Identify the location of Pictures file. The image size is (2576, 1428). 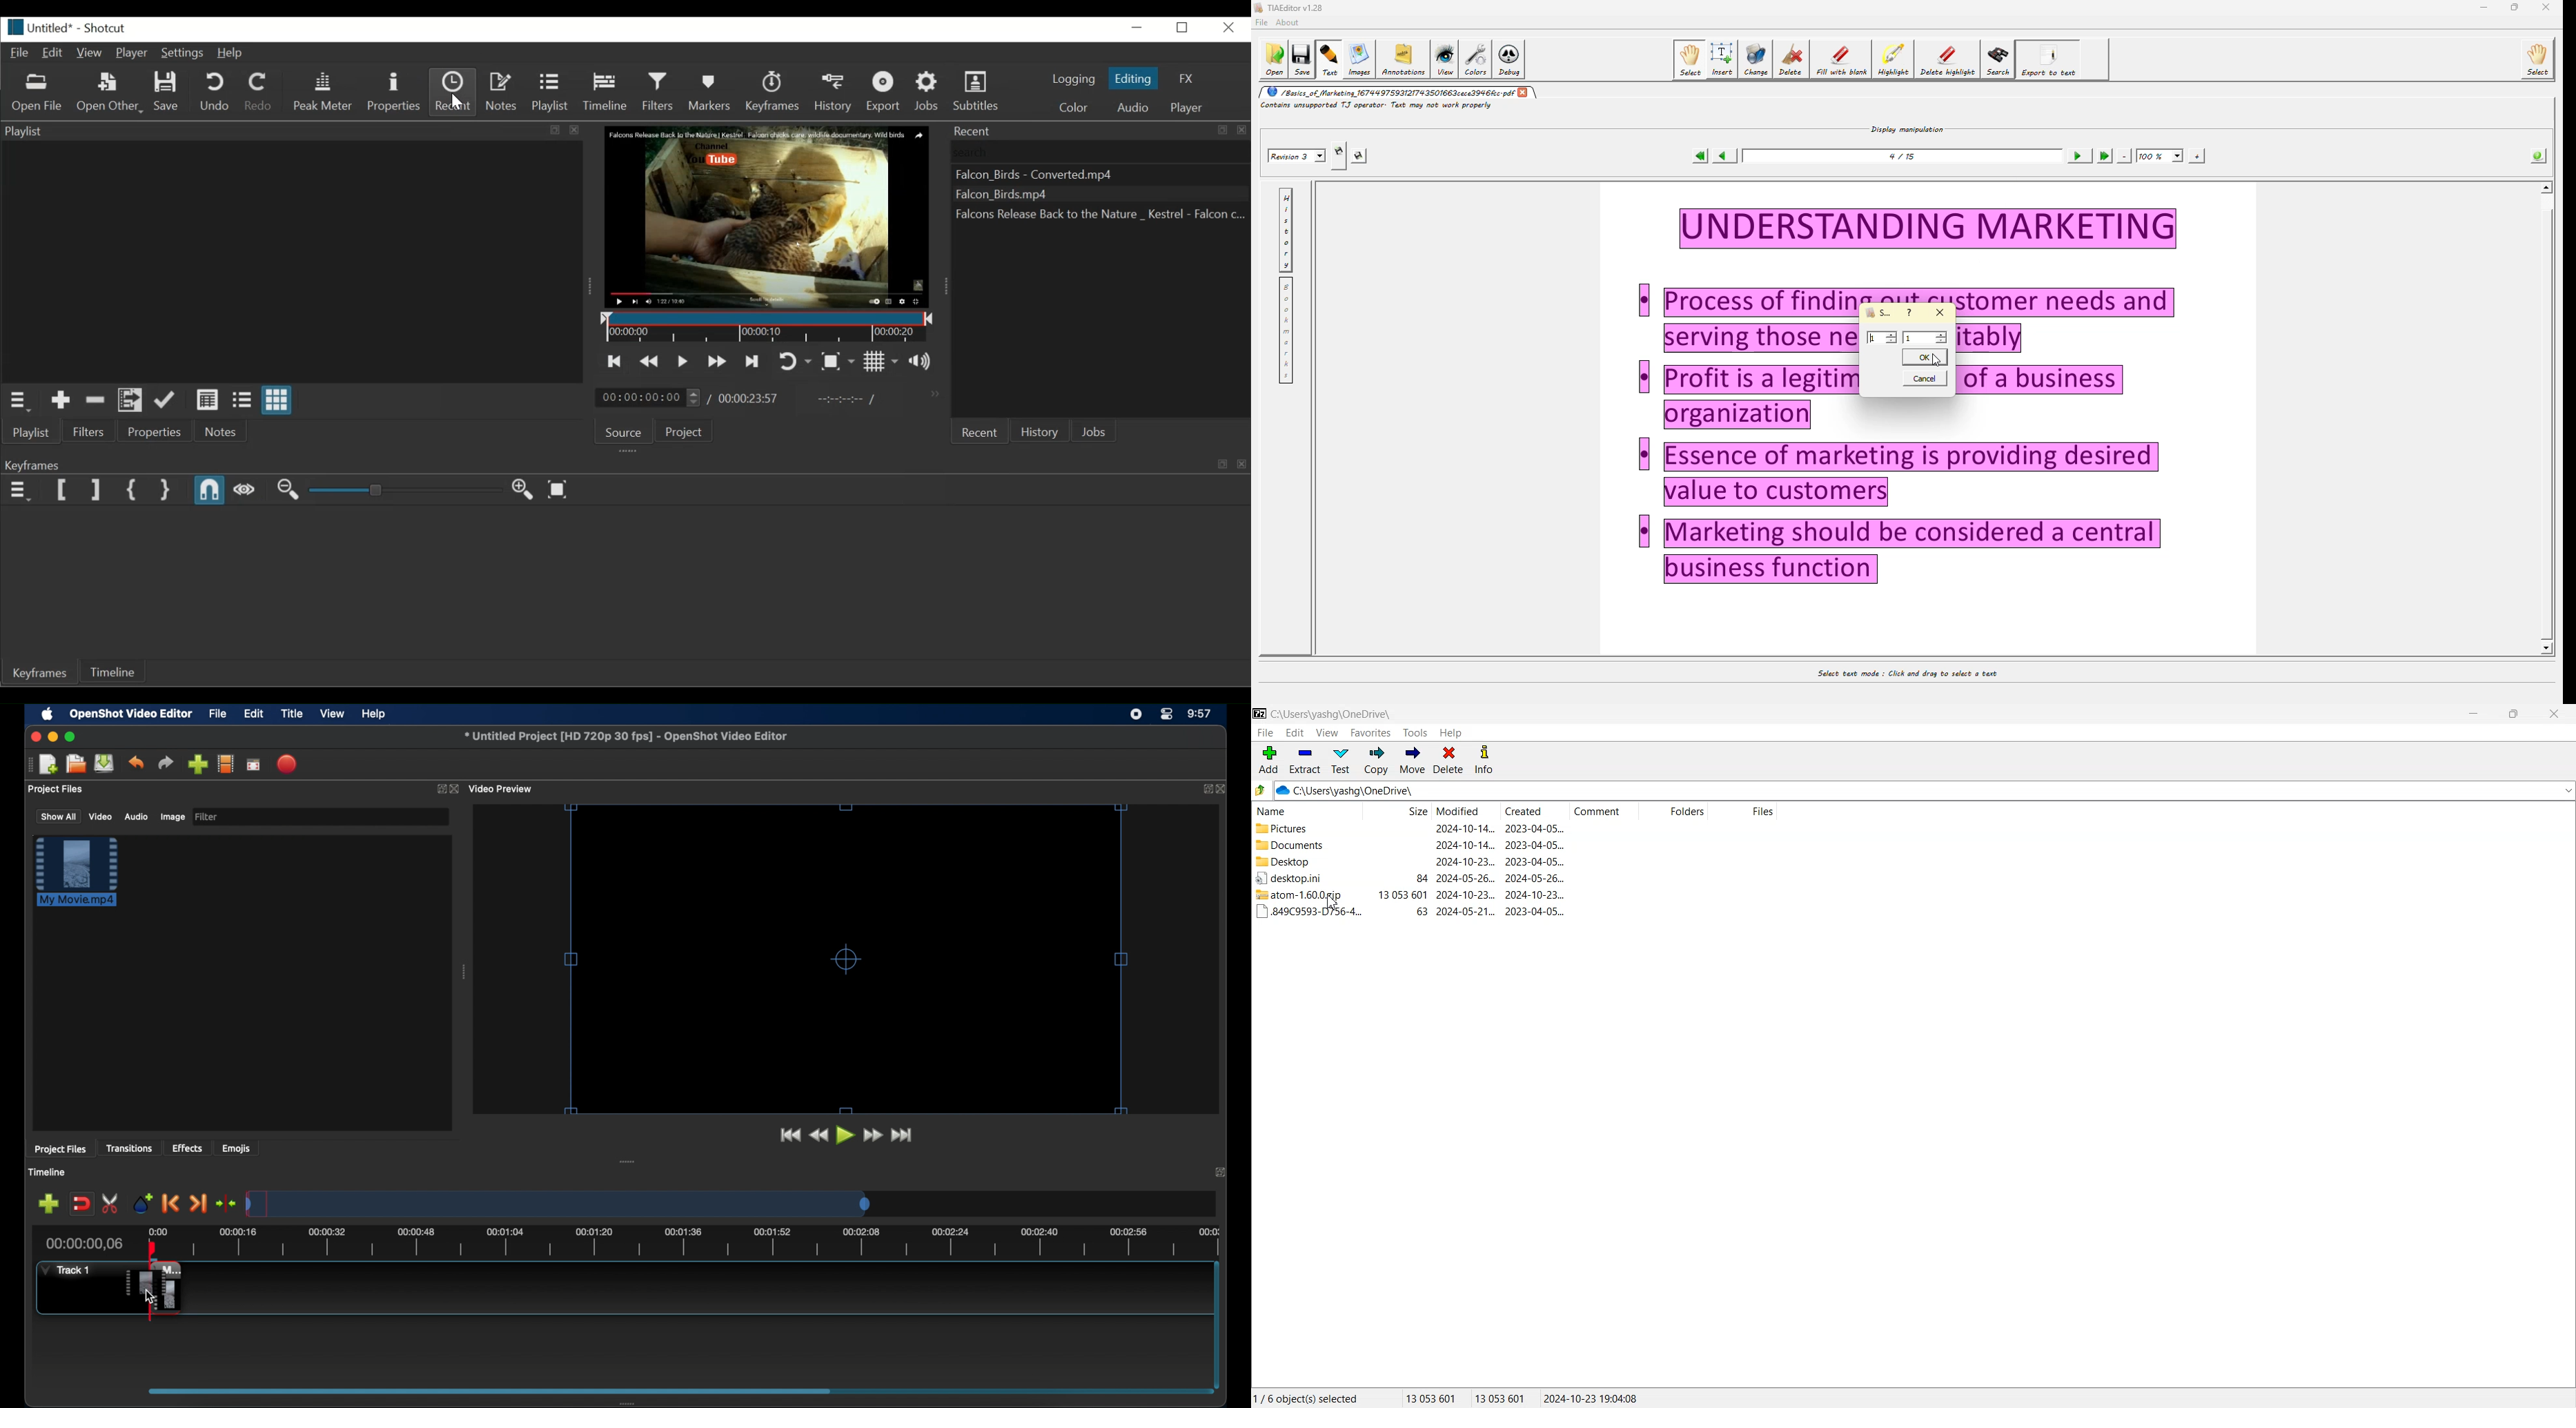
(1304, 829).